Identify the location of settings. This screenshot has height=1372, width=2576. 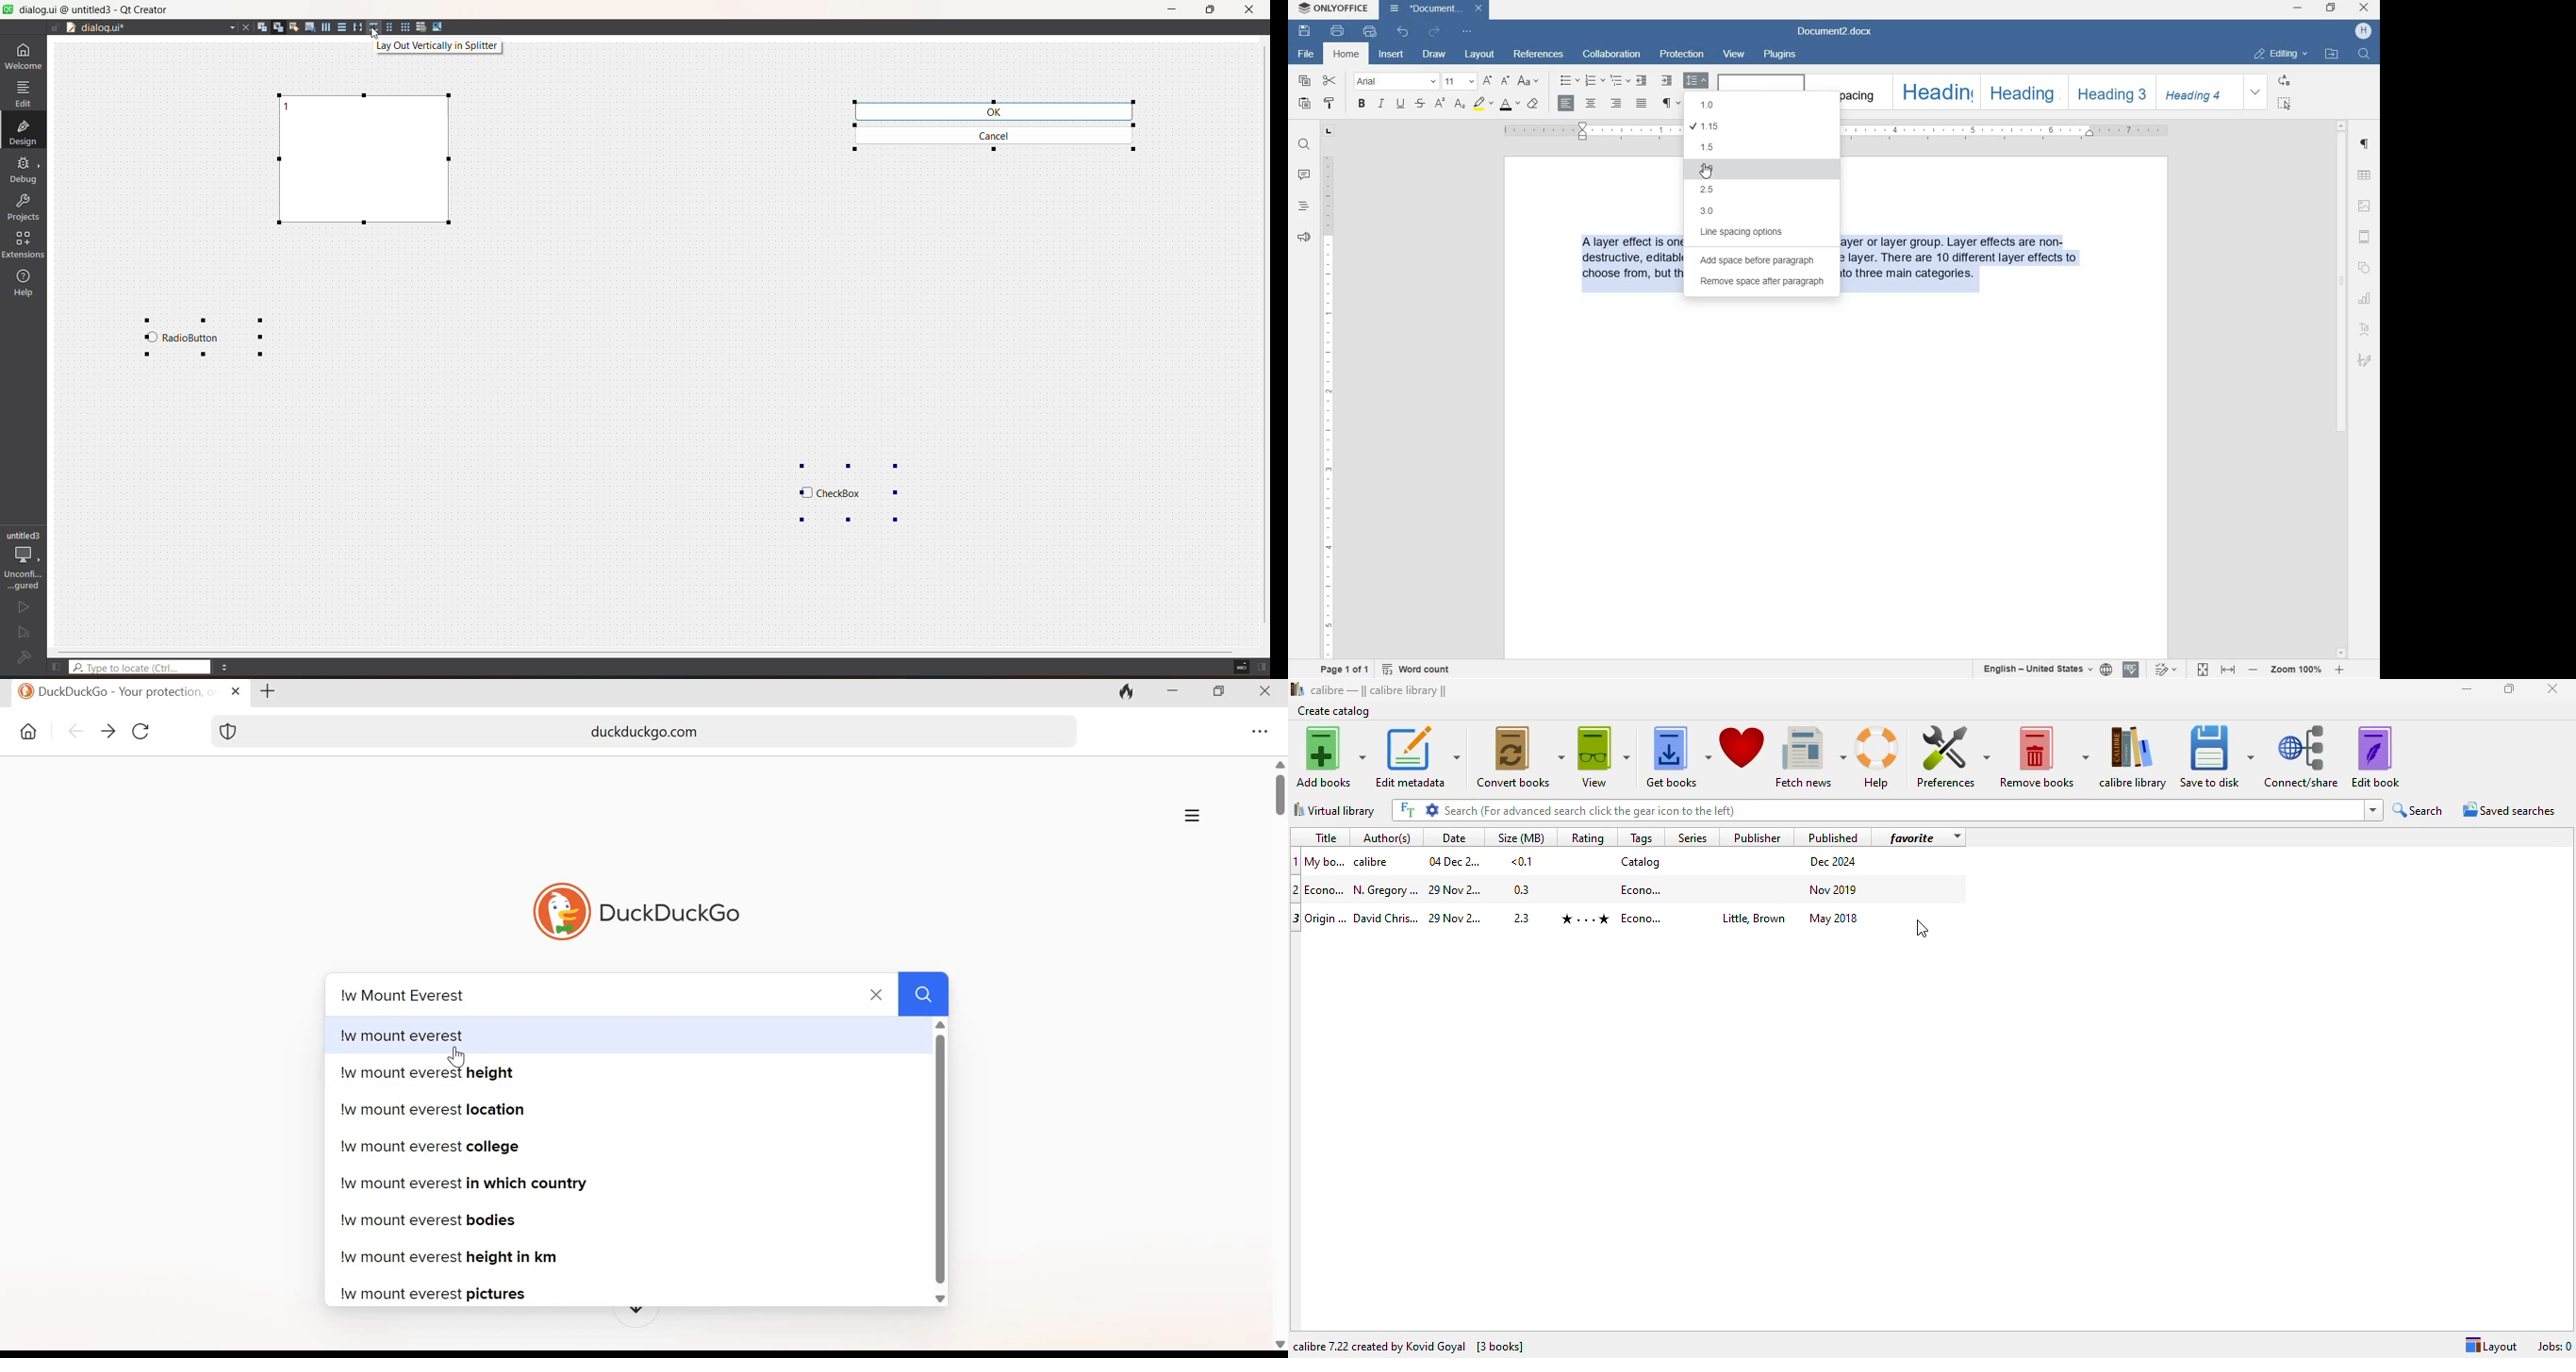
(1431, 810).